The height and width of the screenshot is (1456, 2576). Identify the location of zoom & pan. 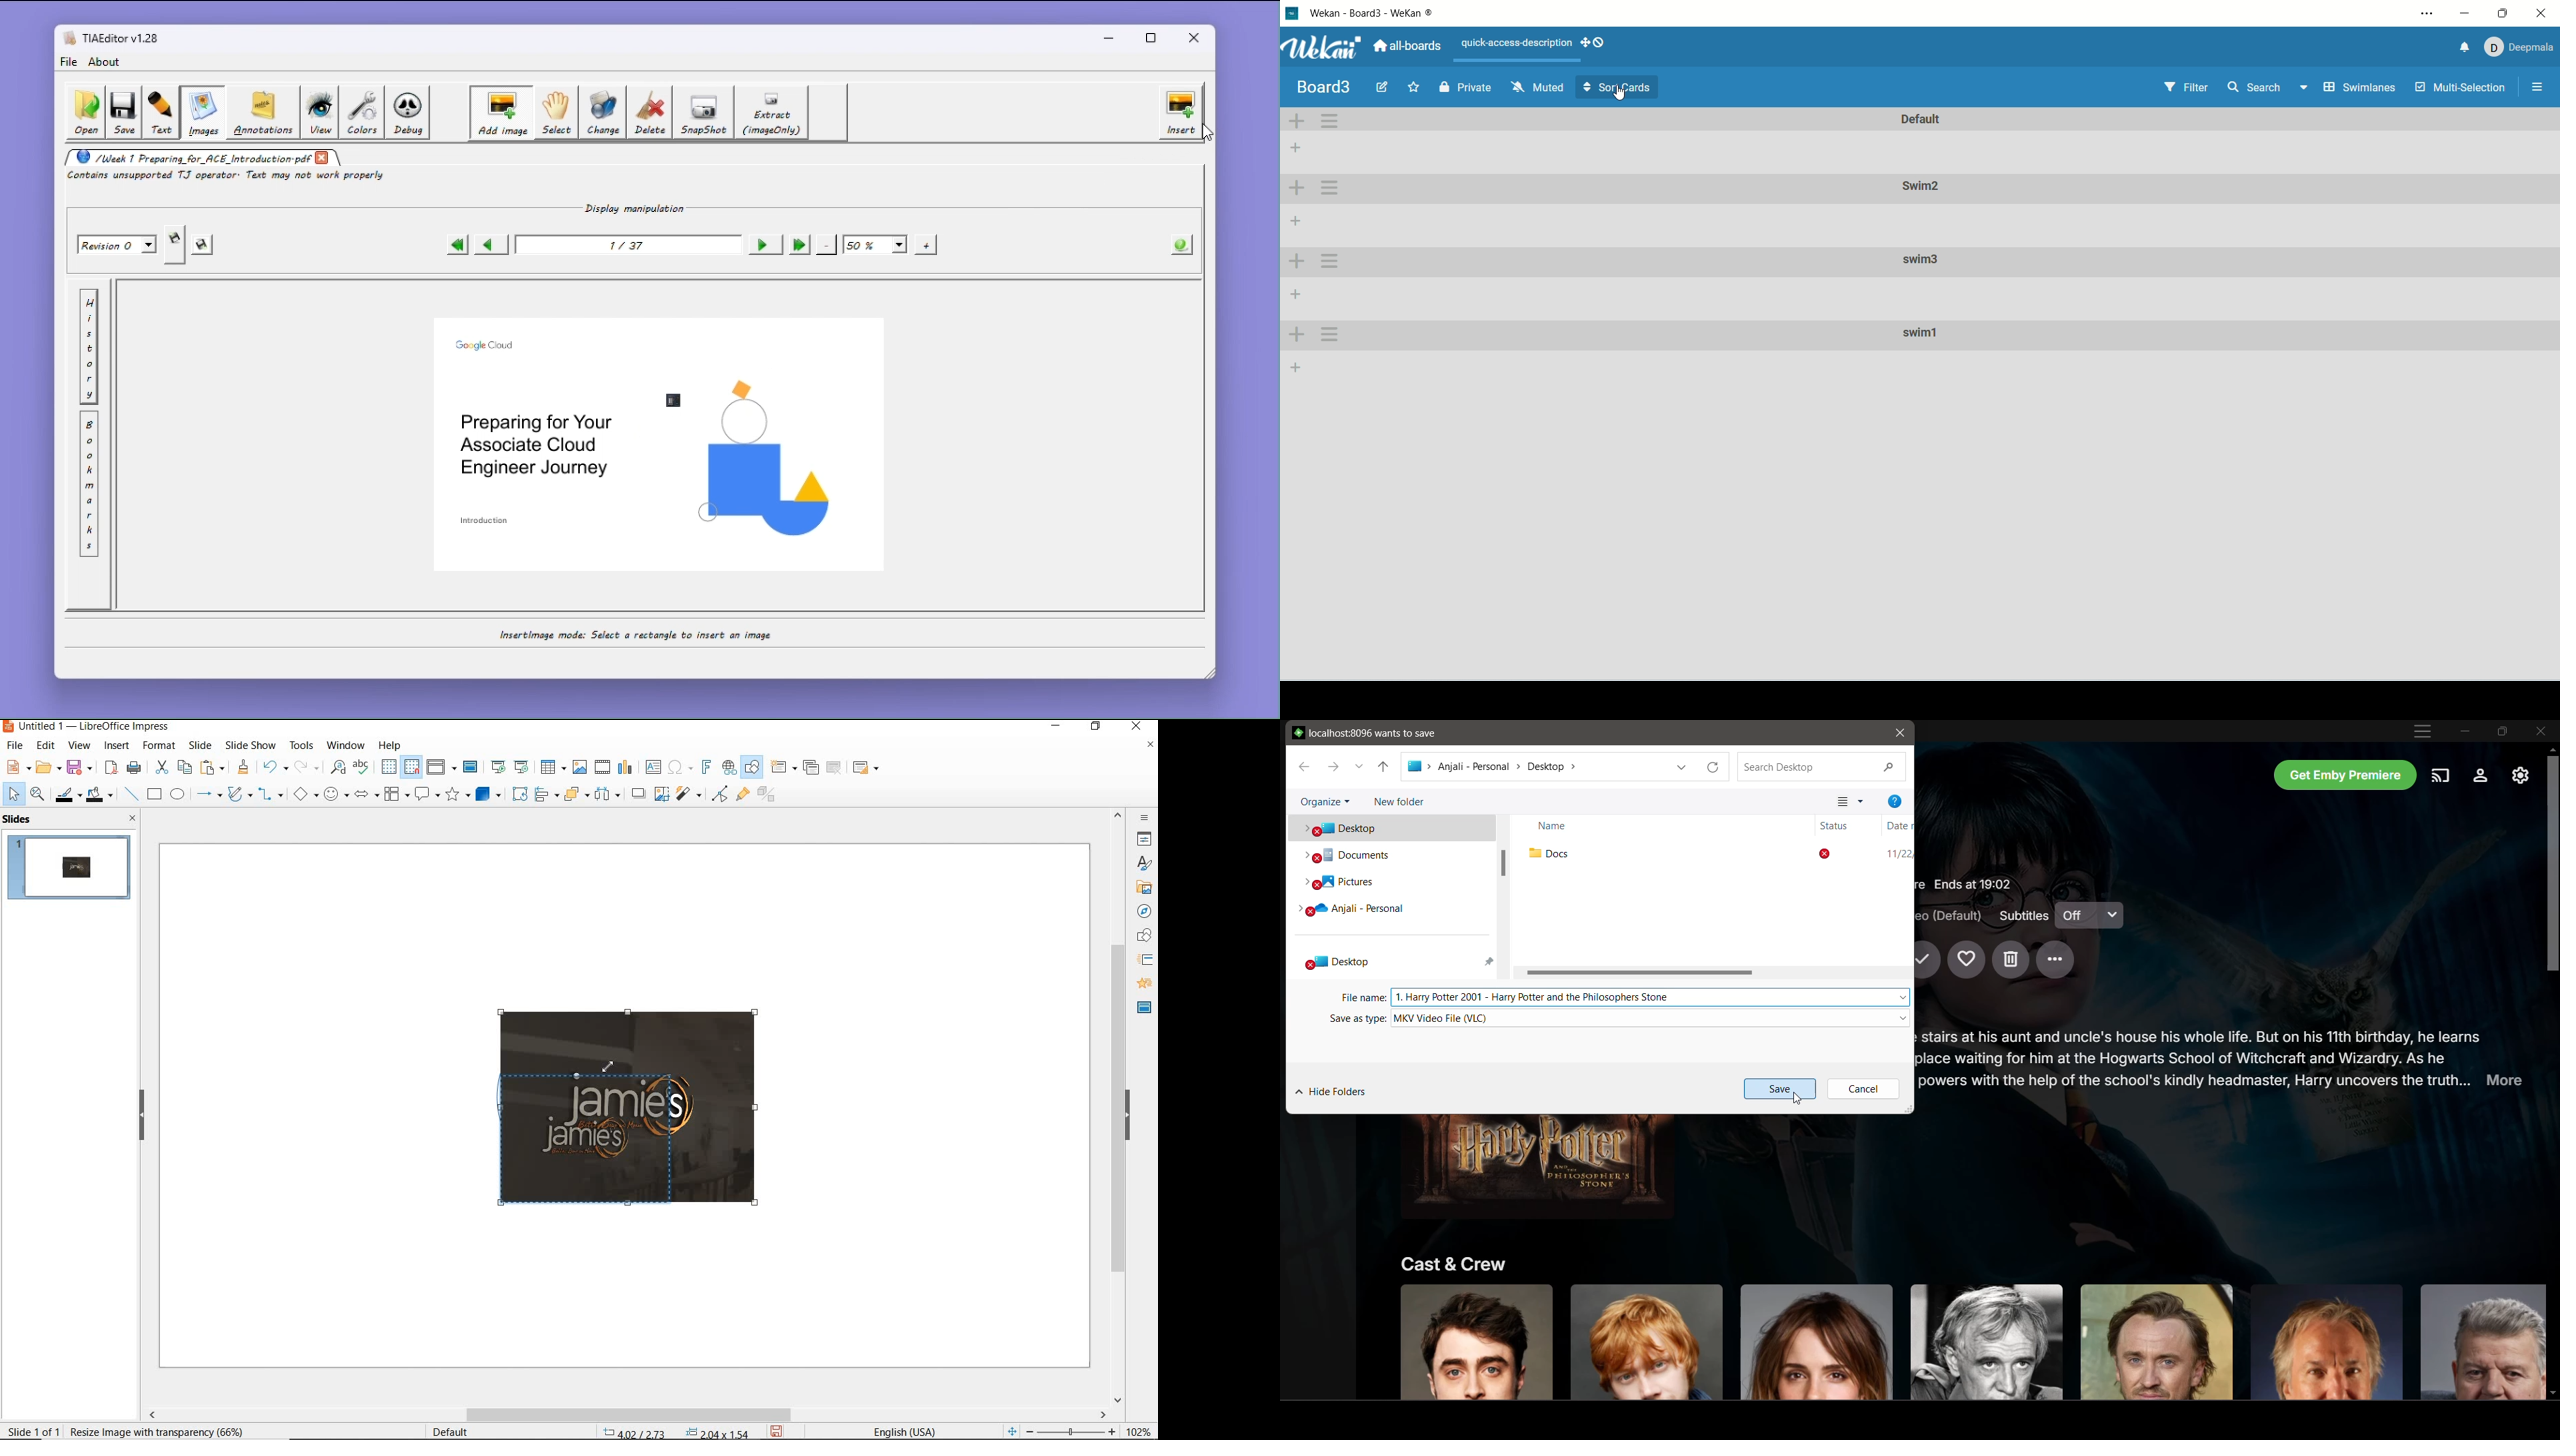
(39, 796).